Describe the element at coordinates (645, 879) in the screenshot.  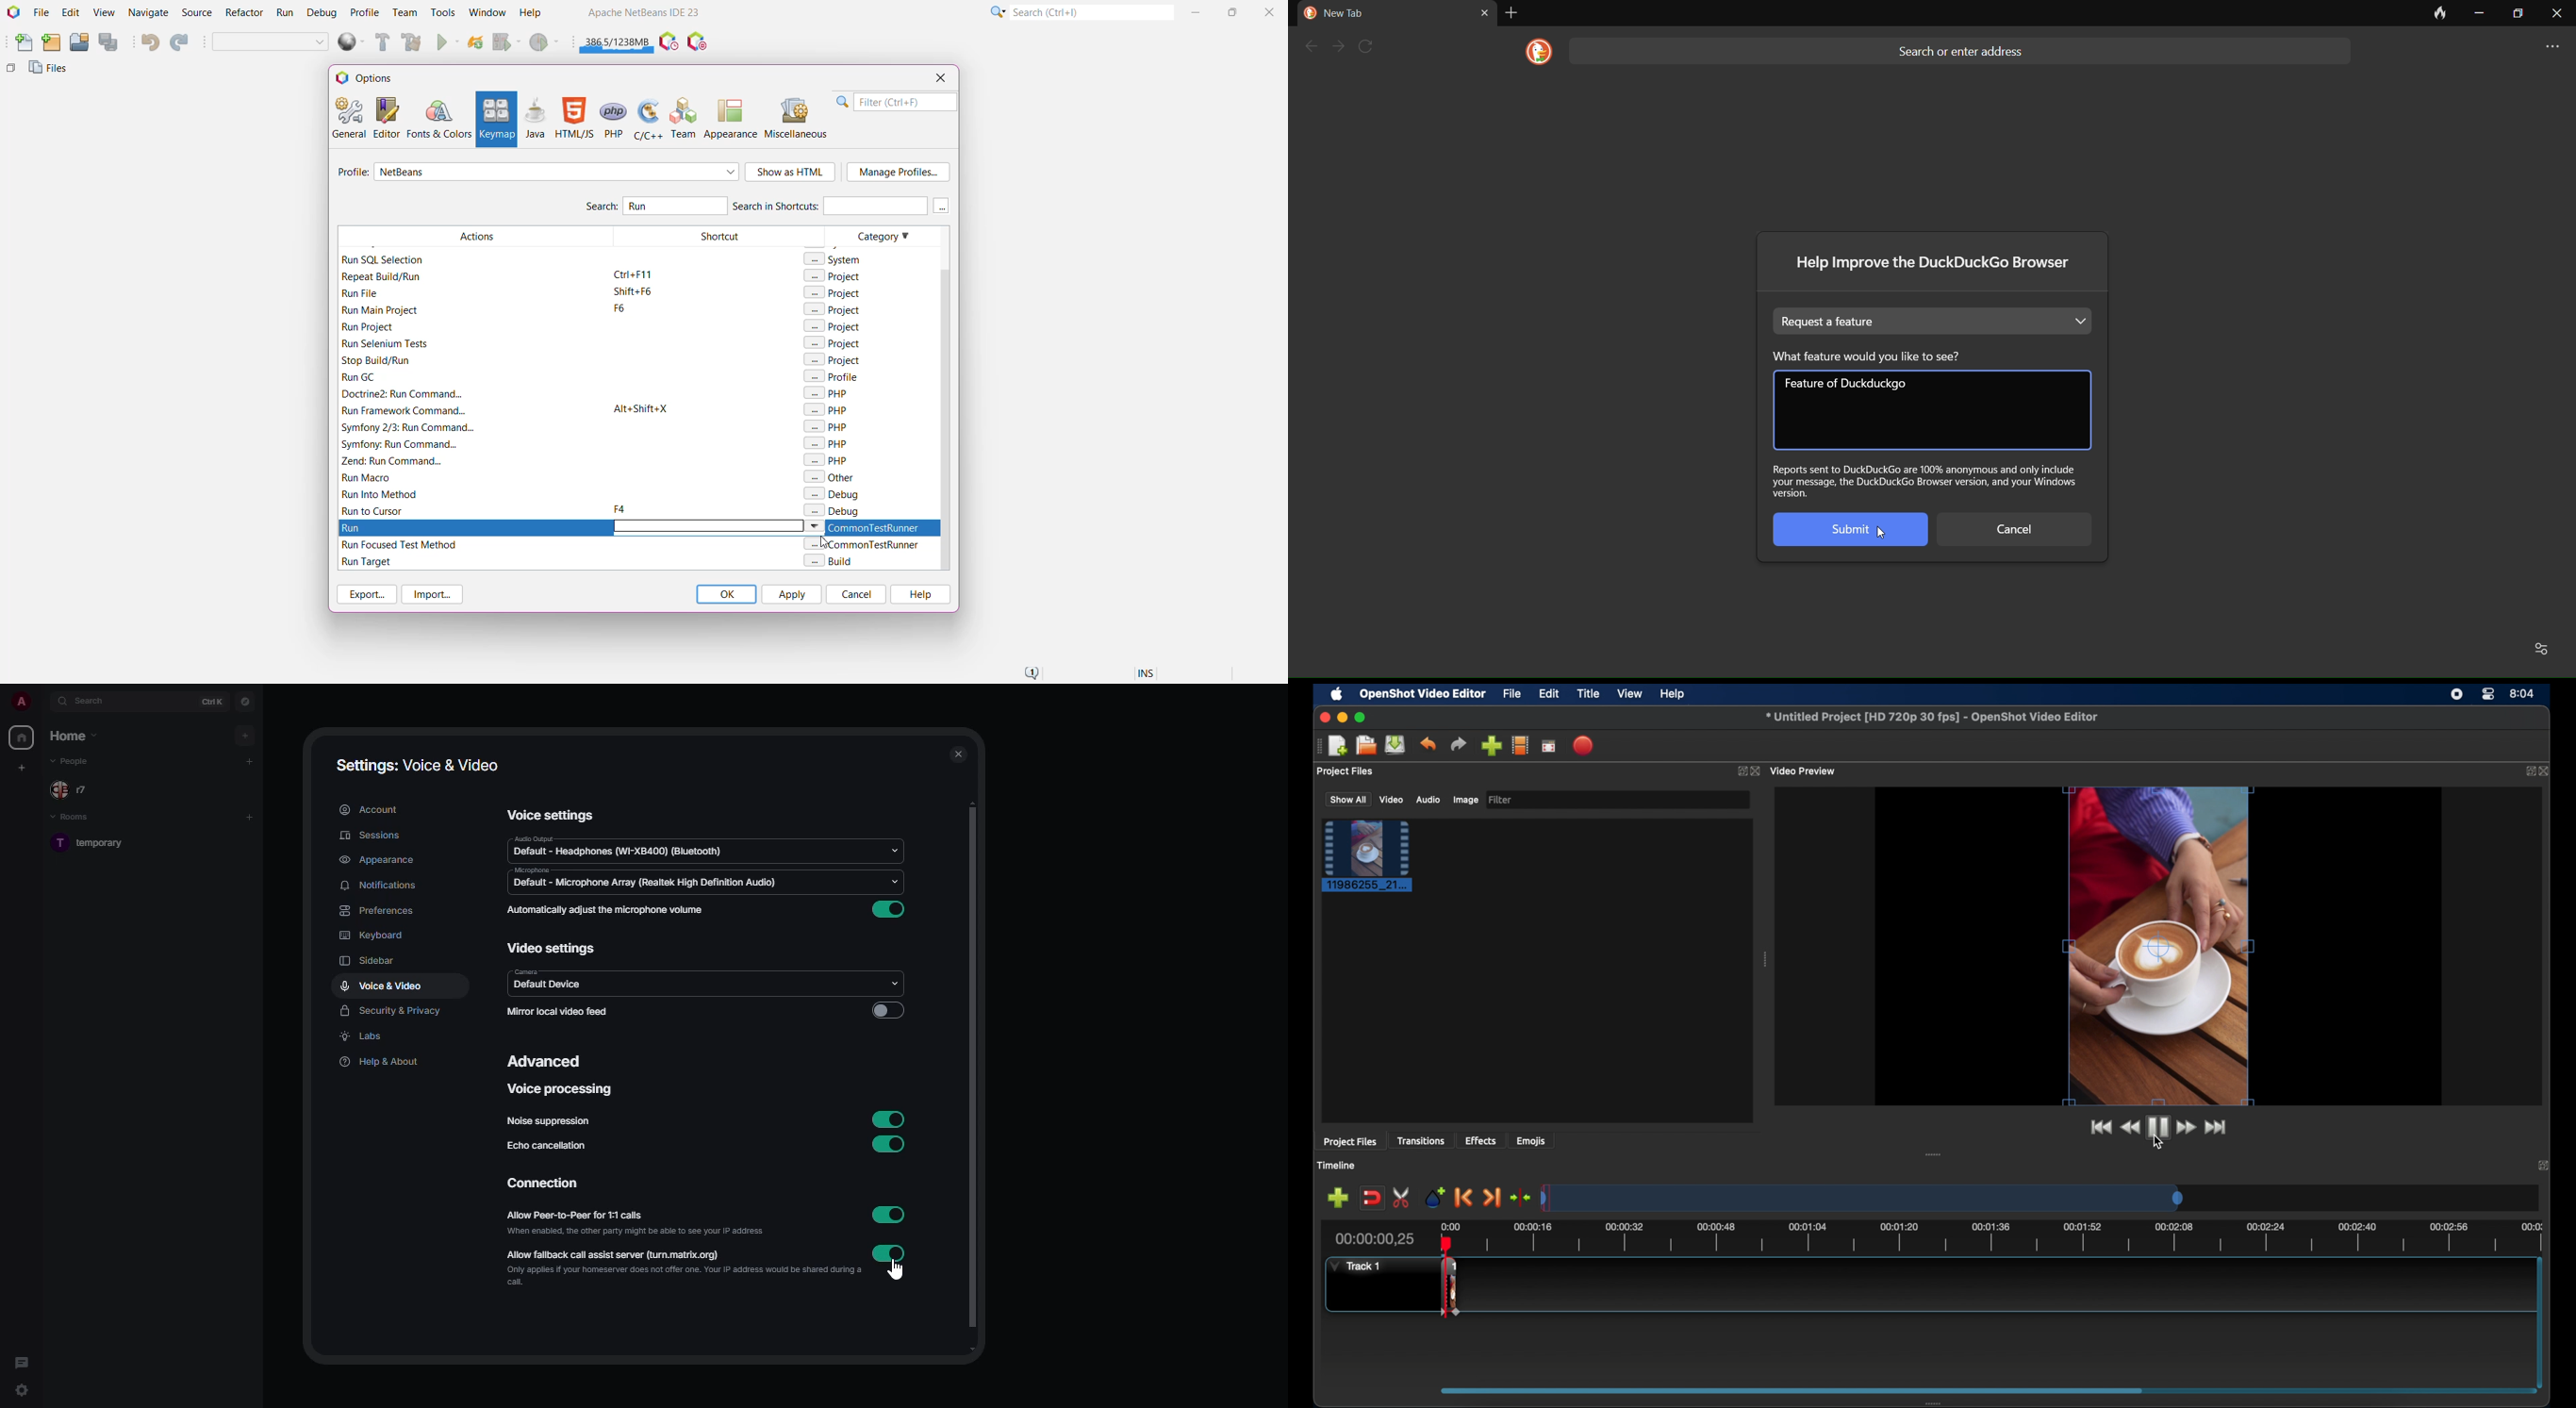
I see `microphone default` at that location.